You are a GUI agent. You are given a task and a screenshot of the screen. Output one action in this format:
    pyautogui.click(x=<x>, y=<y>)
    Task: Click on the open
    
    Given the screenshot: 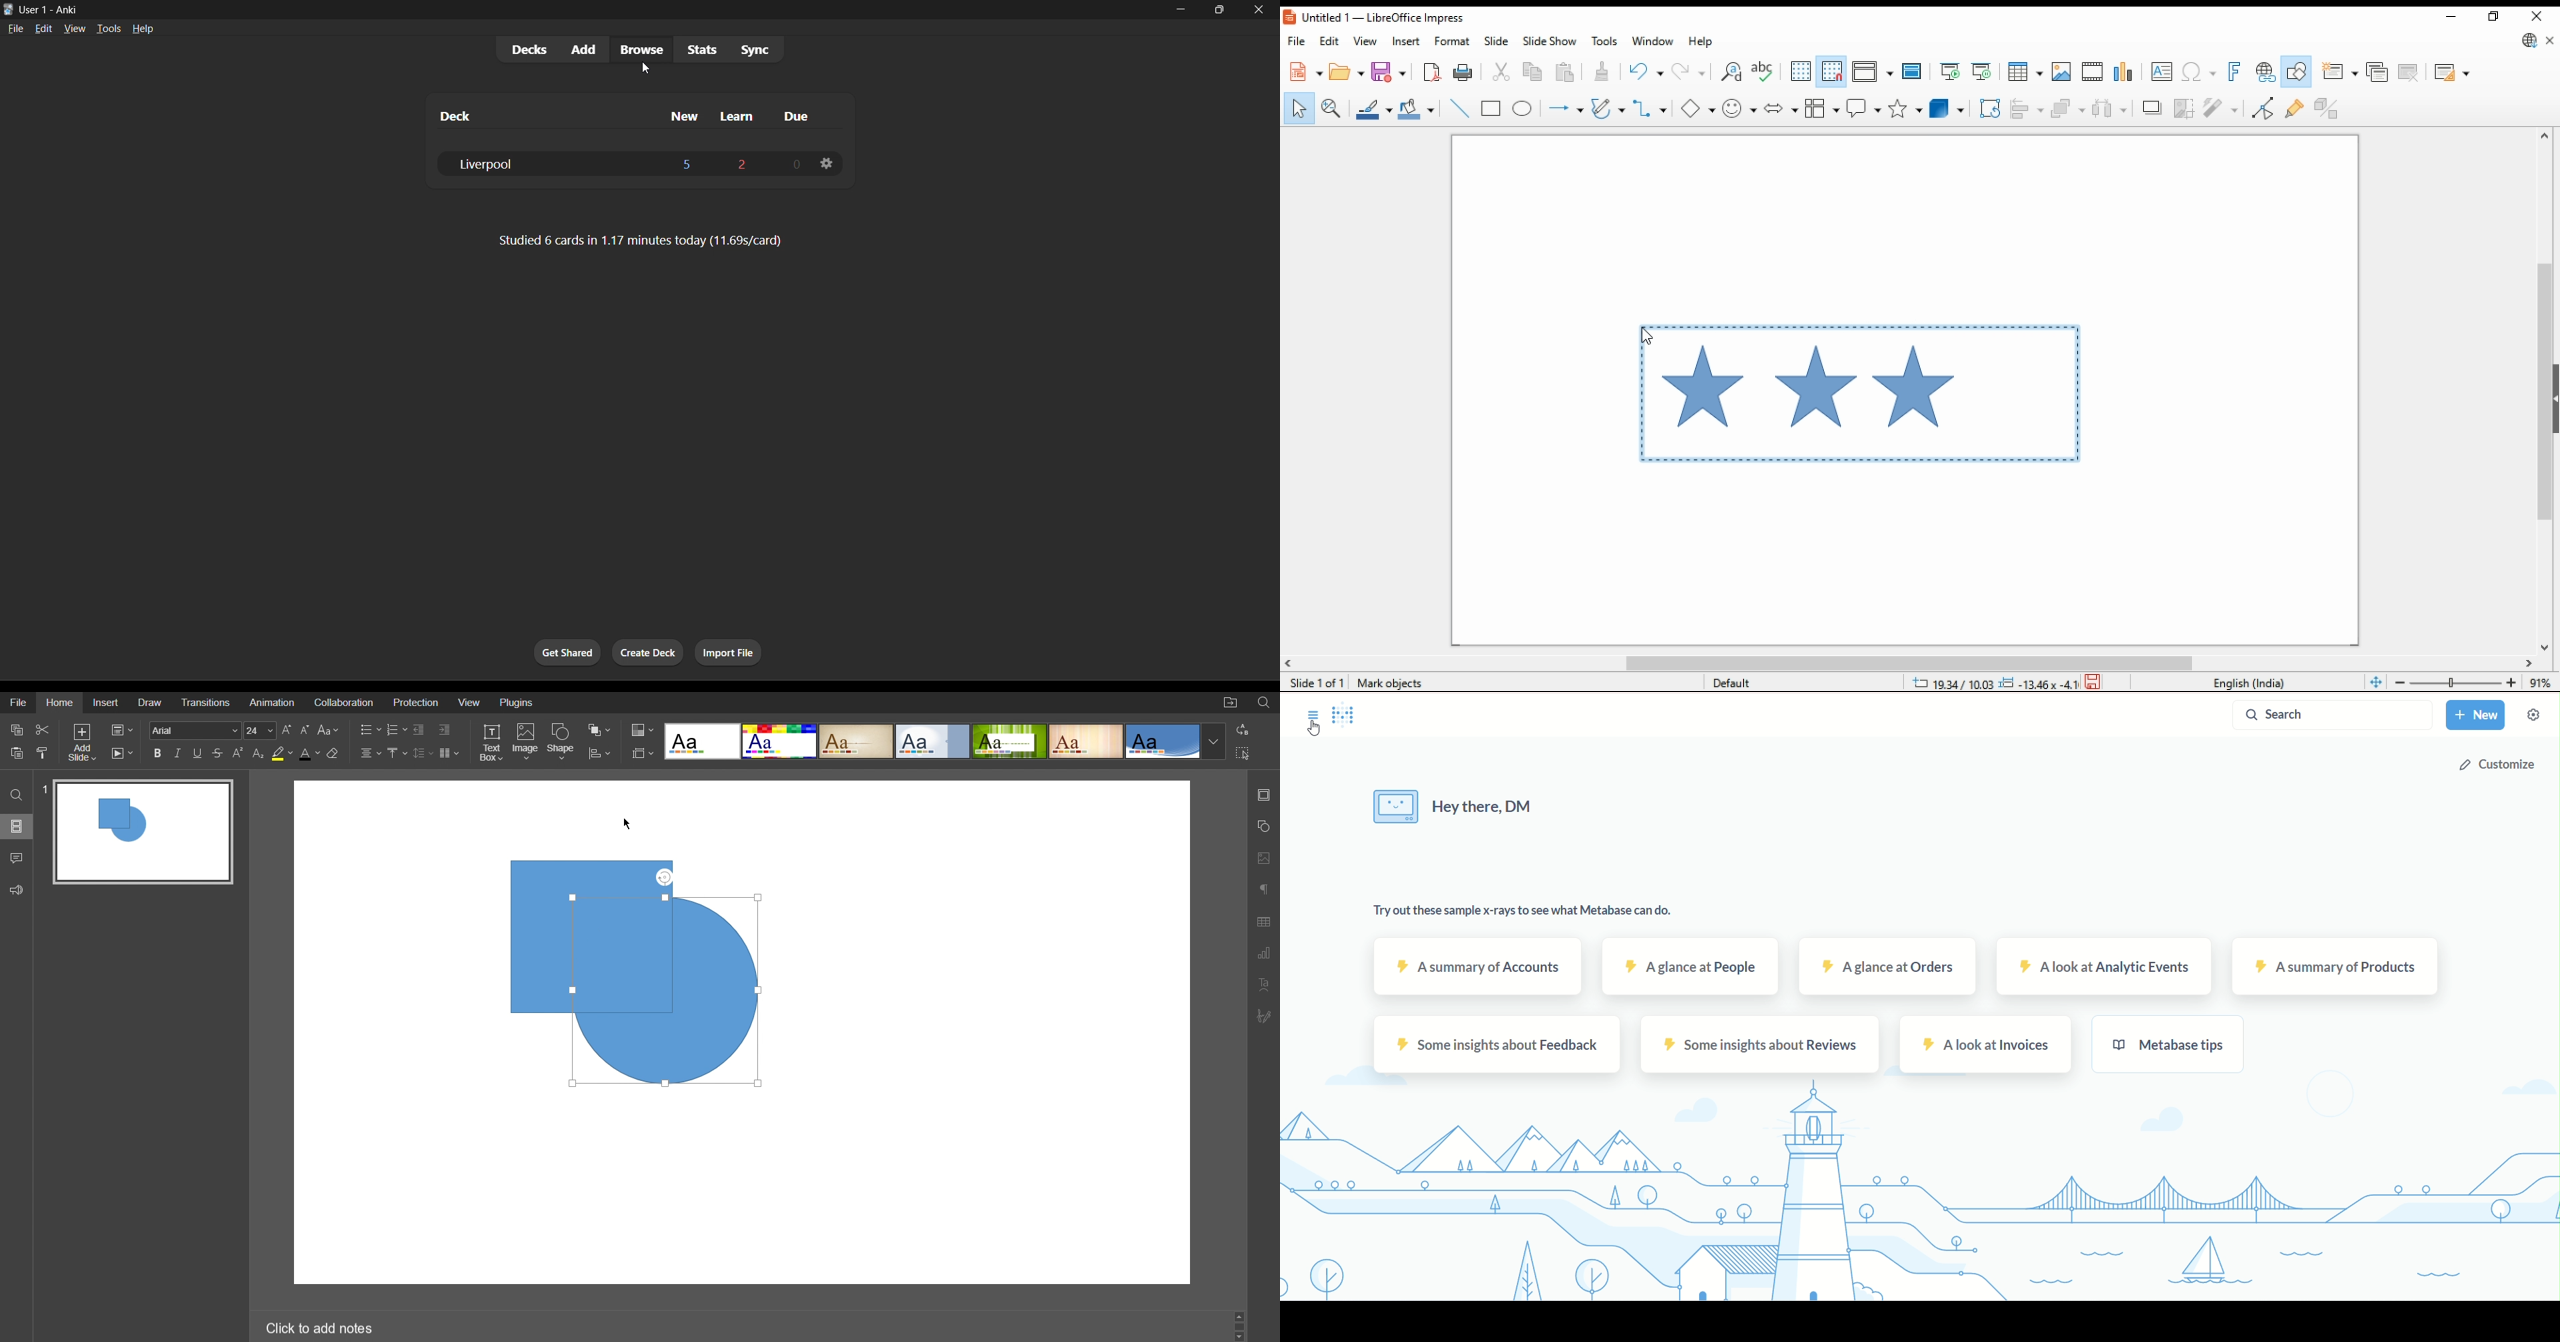 What is the action you would take?
    pyautogui.click(x=1347, y=71)
    